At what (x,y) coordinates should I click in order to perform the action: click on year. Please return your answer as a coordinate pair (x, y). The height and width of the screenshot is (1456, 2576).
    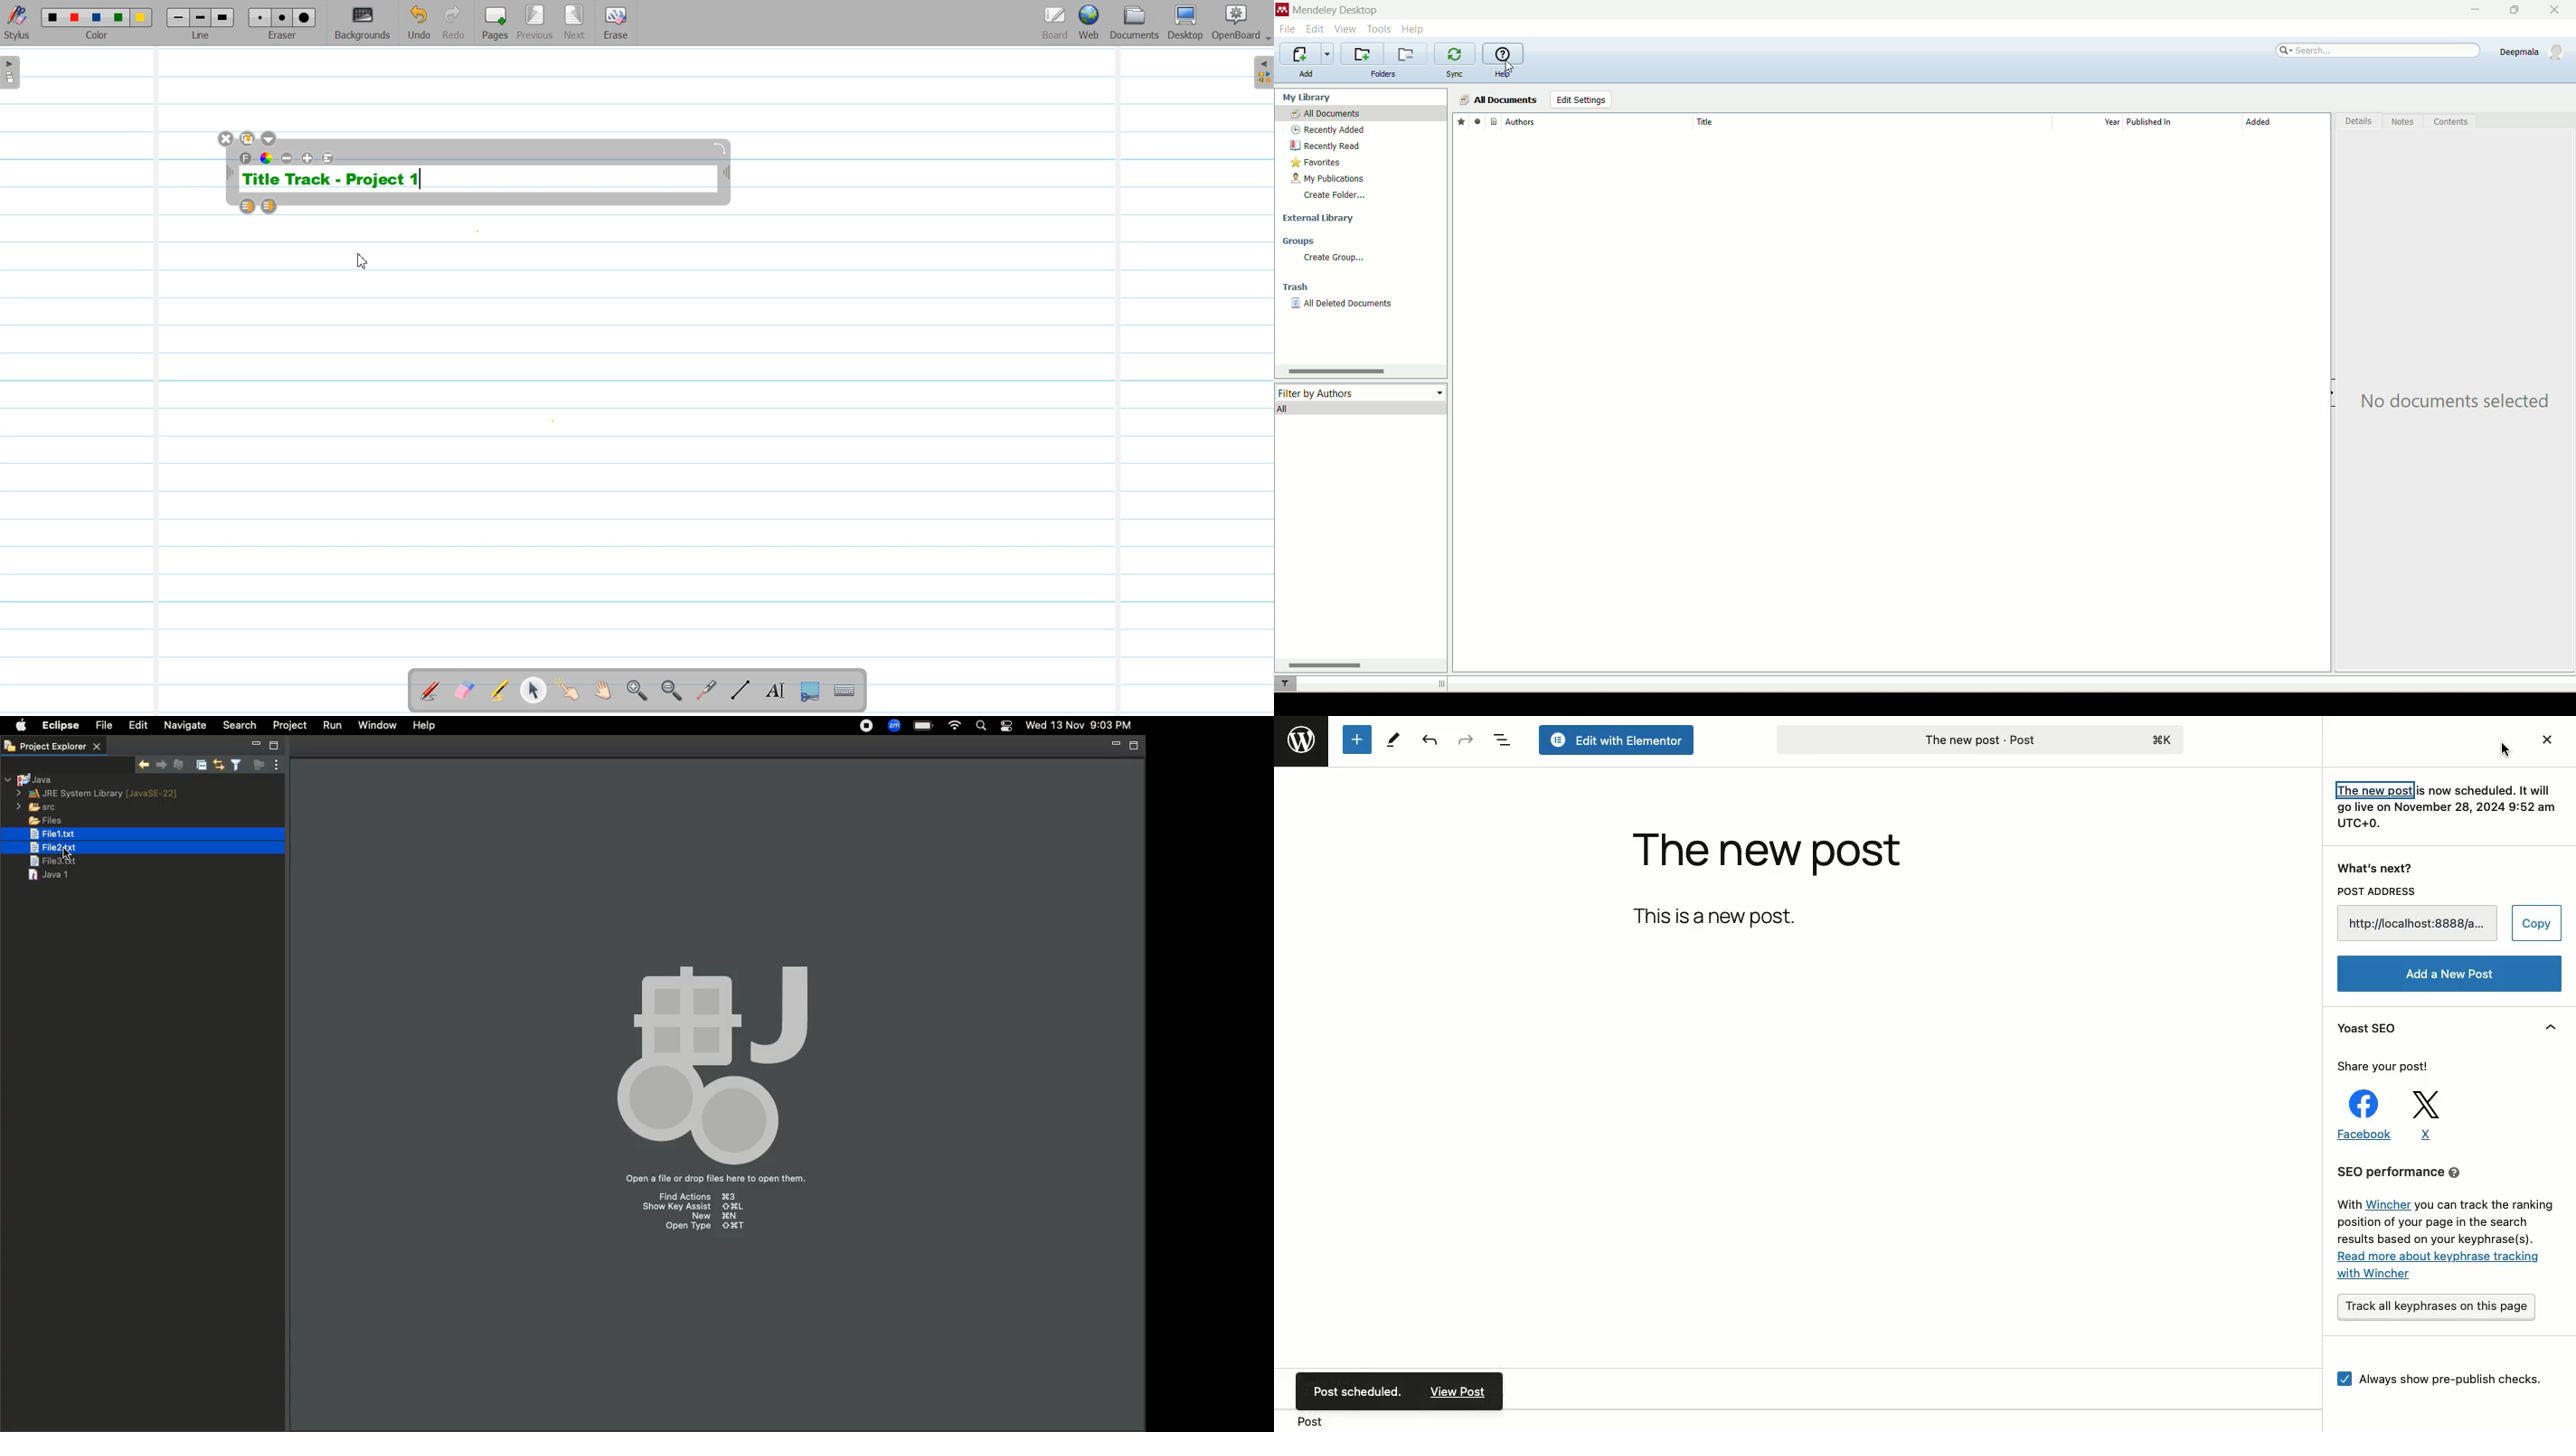
    Looking at the image, I should click on (2089, 121).